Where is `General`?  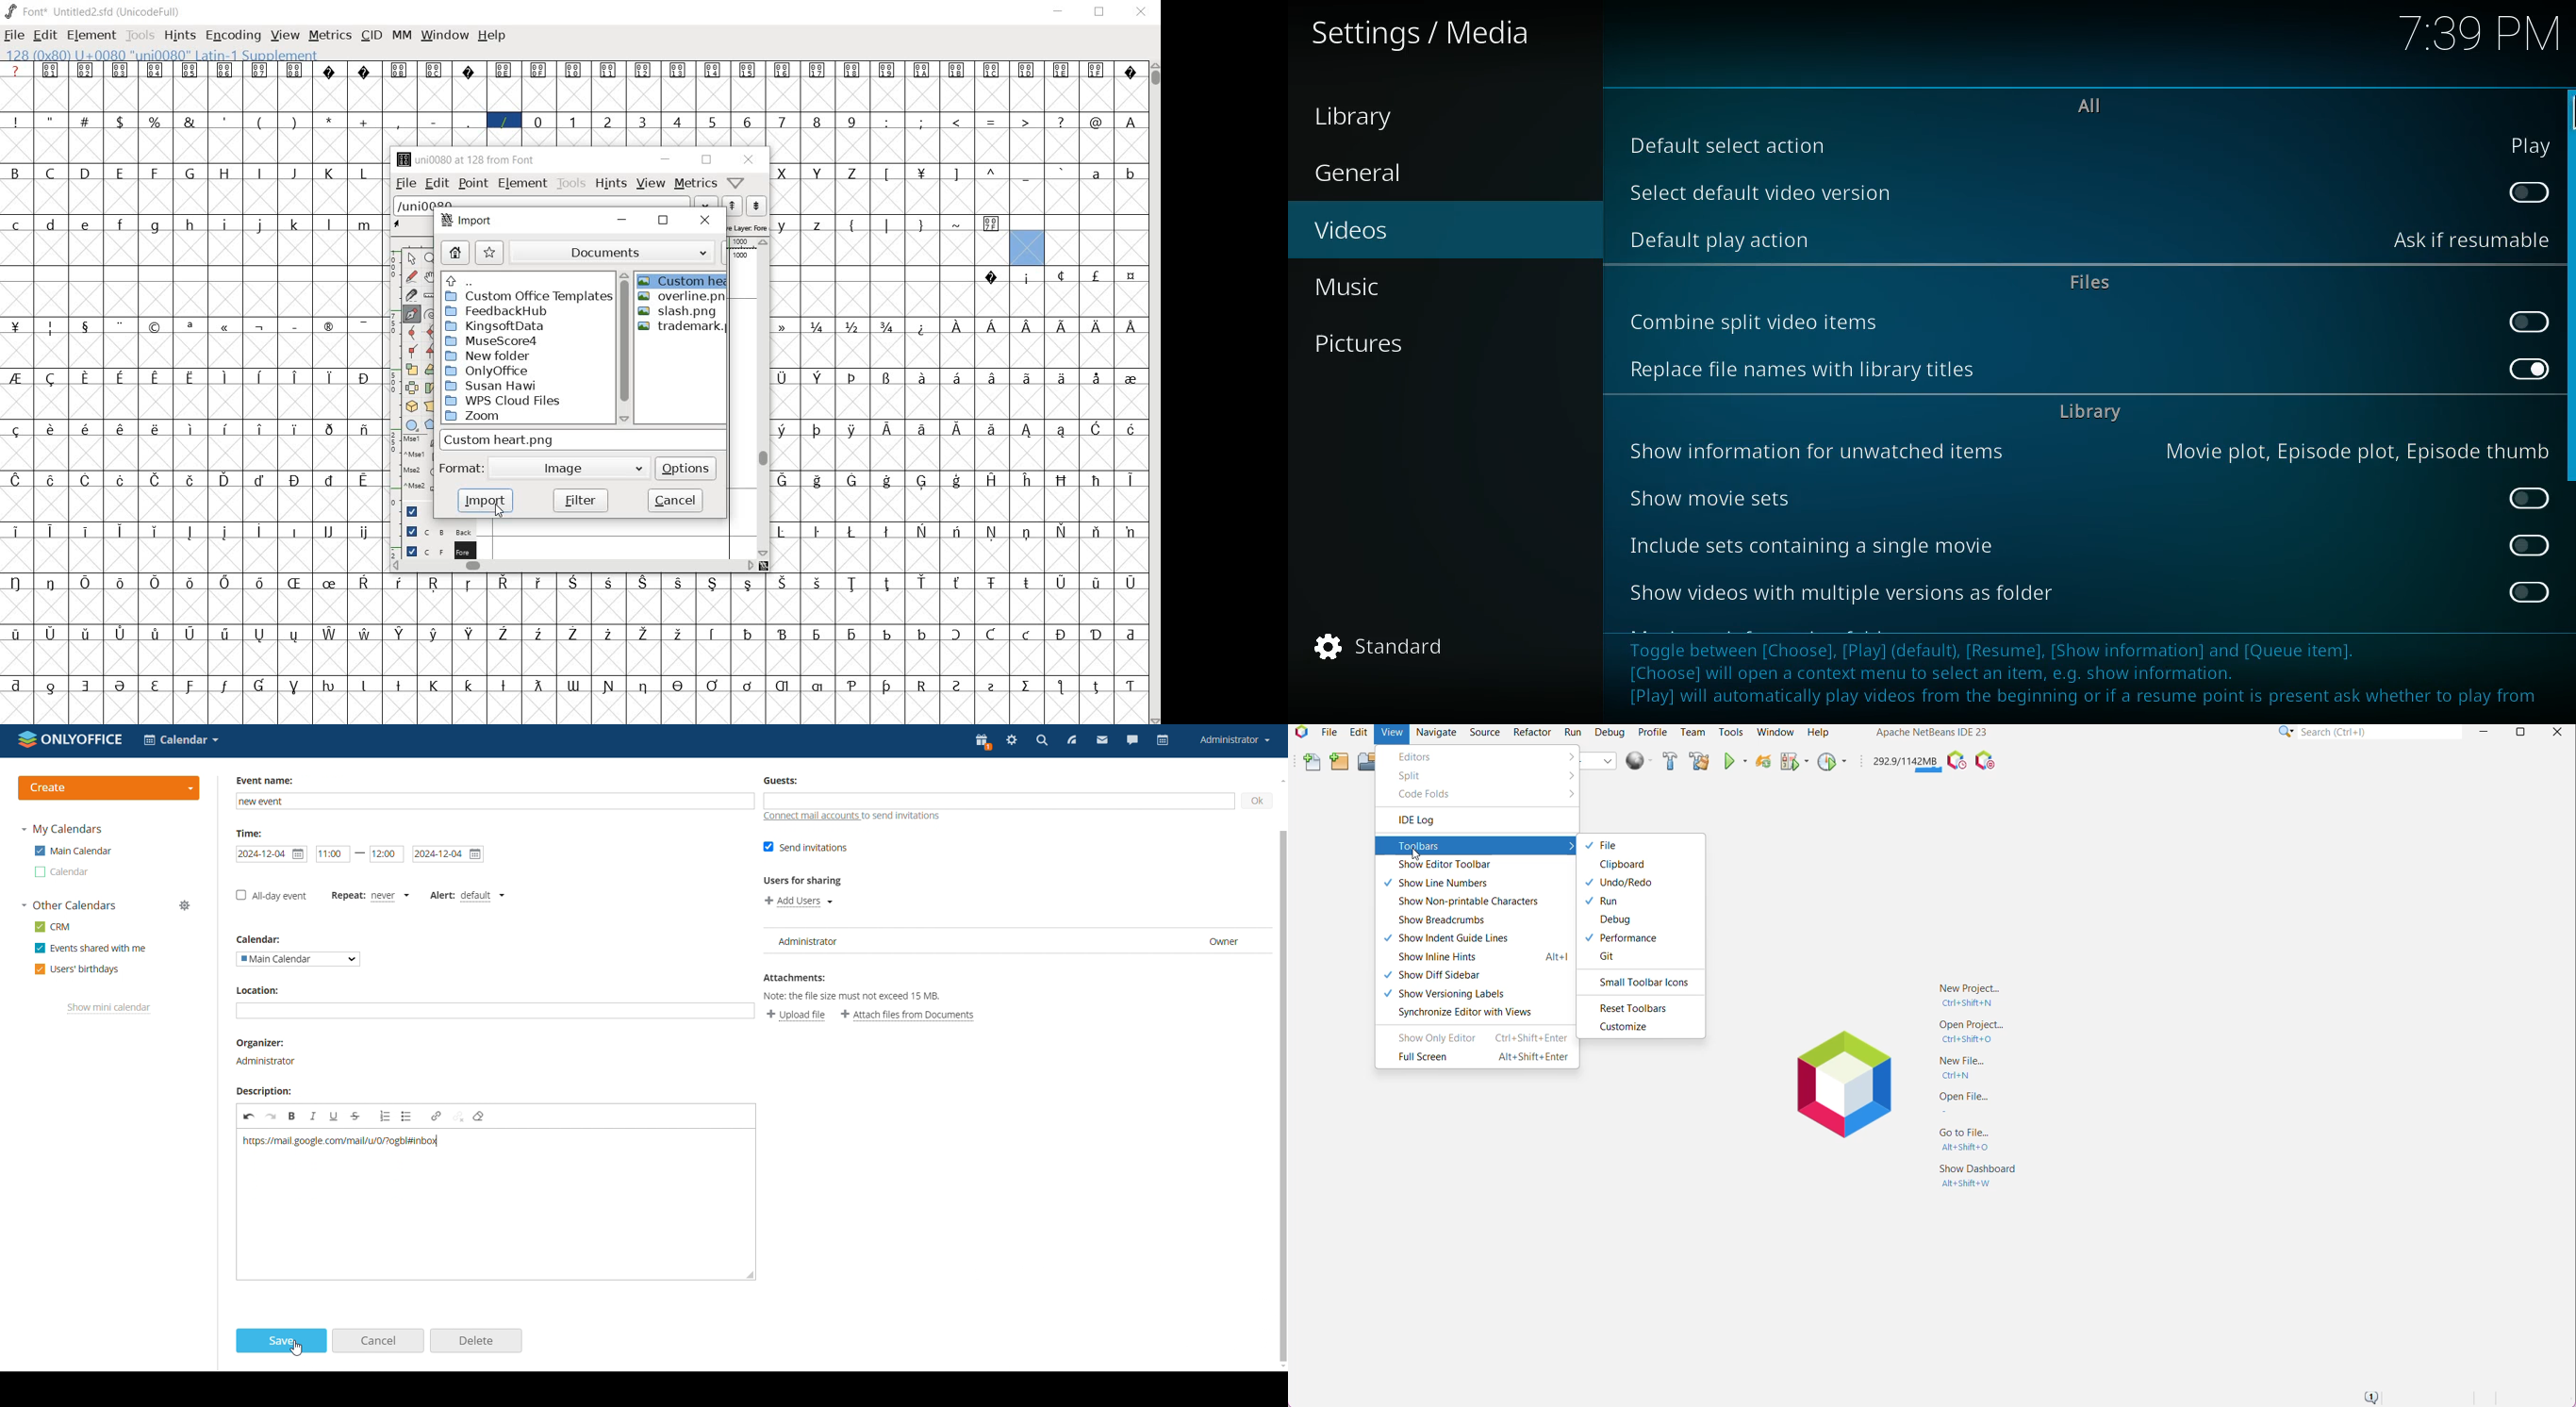
General is located at coordinates (1380, 174).